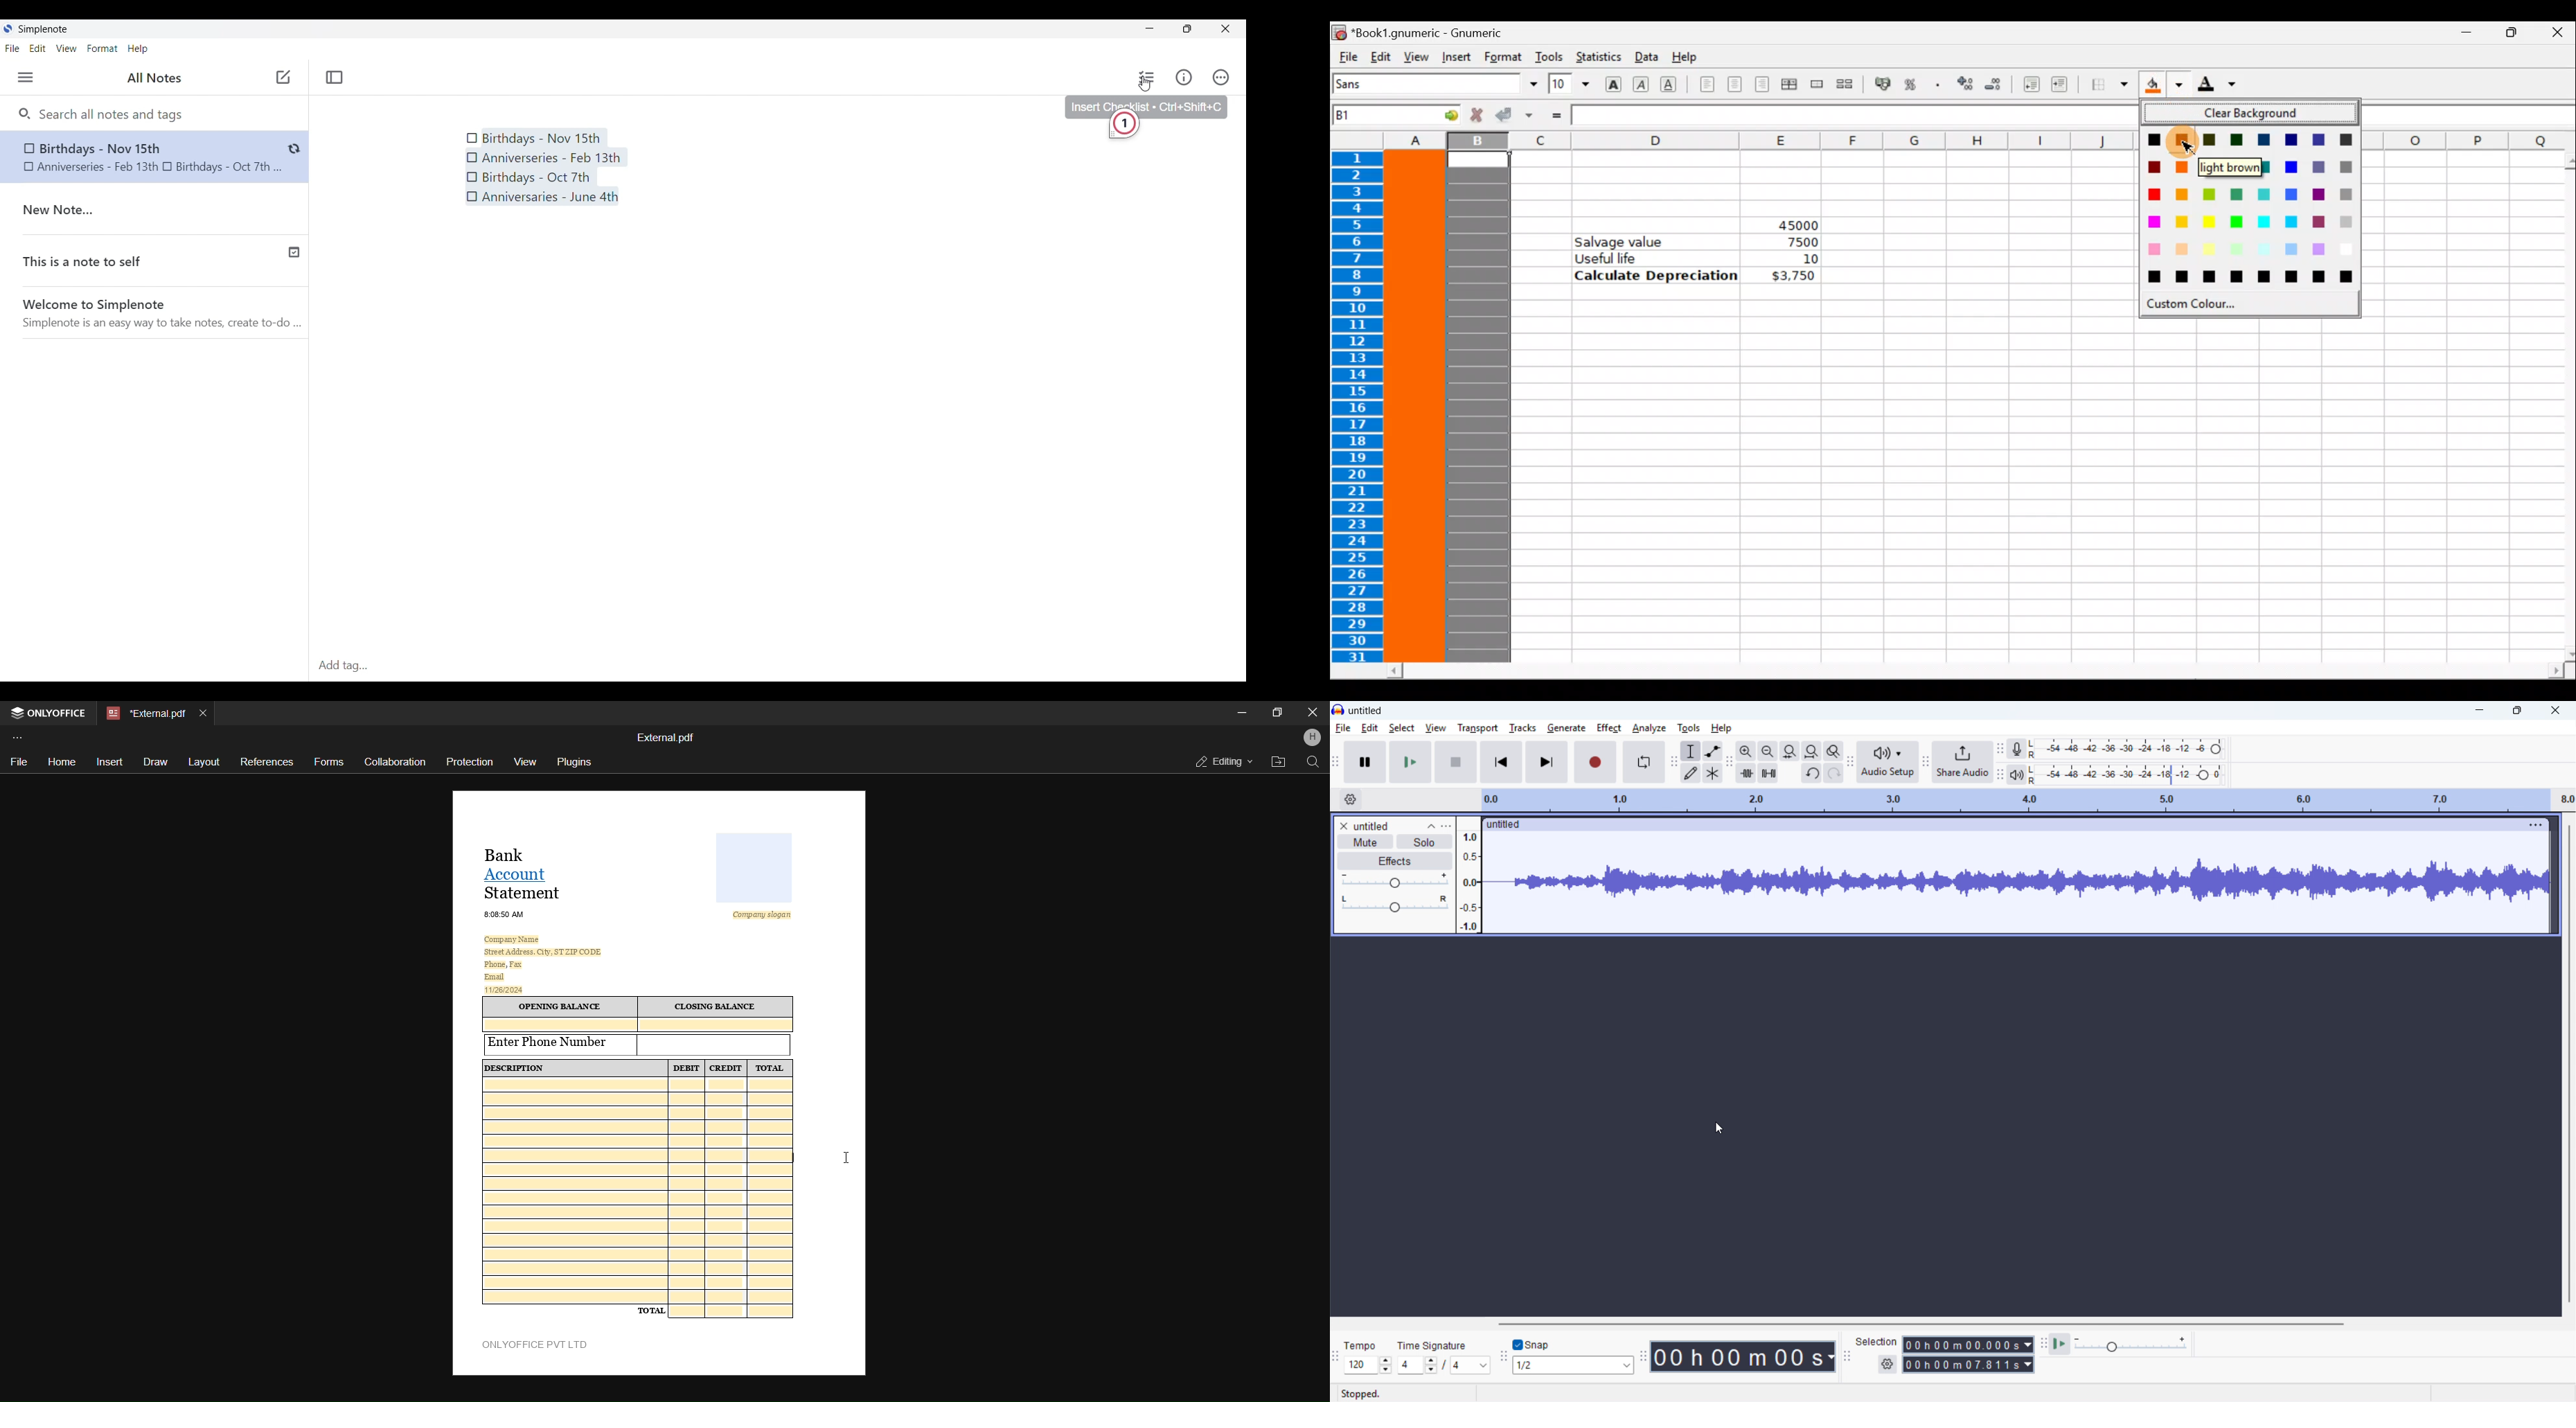 The width and height of the screenshot is (2576, 1428). Describe the element at coordinates (1368, 1365) in the screenshot. I see `set tempo` at that location.